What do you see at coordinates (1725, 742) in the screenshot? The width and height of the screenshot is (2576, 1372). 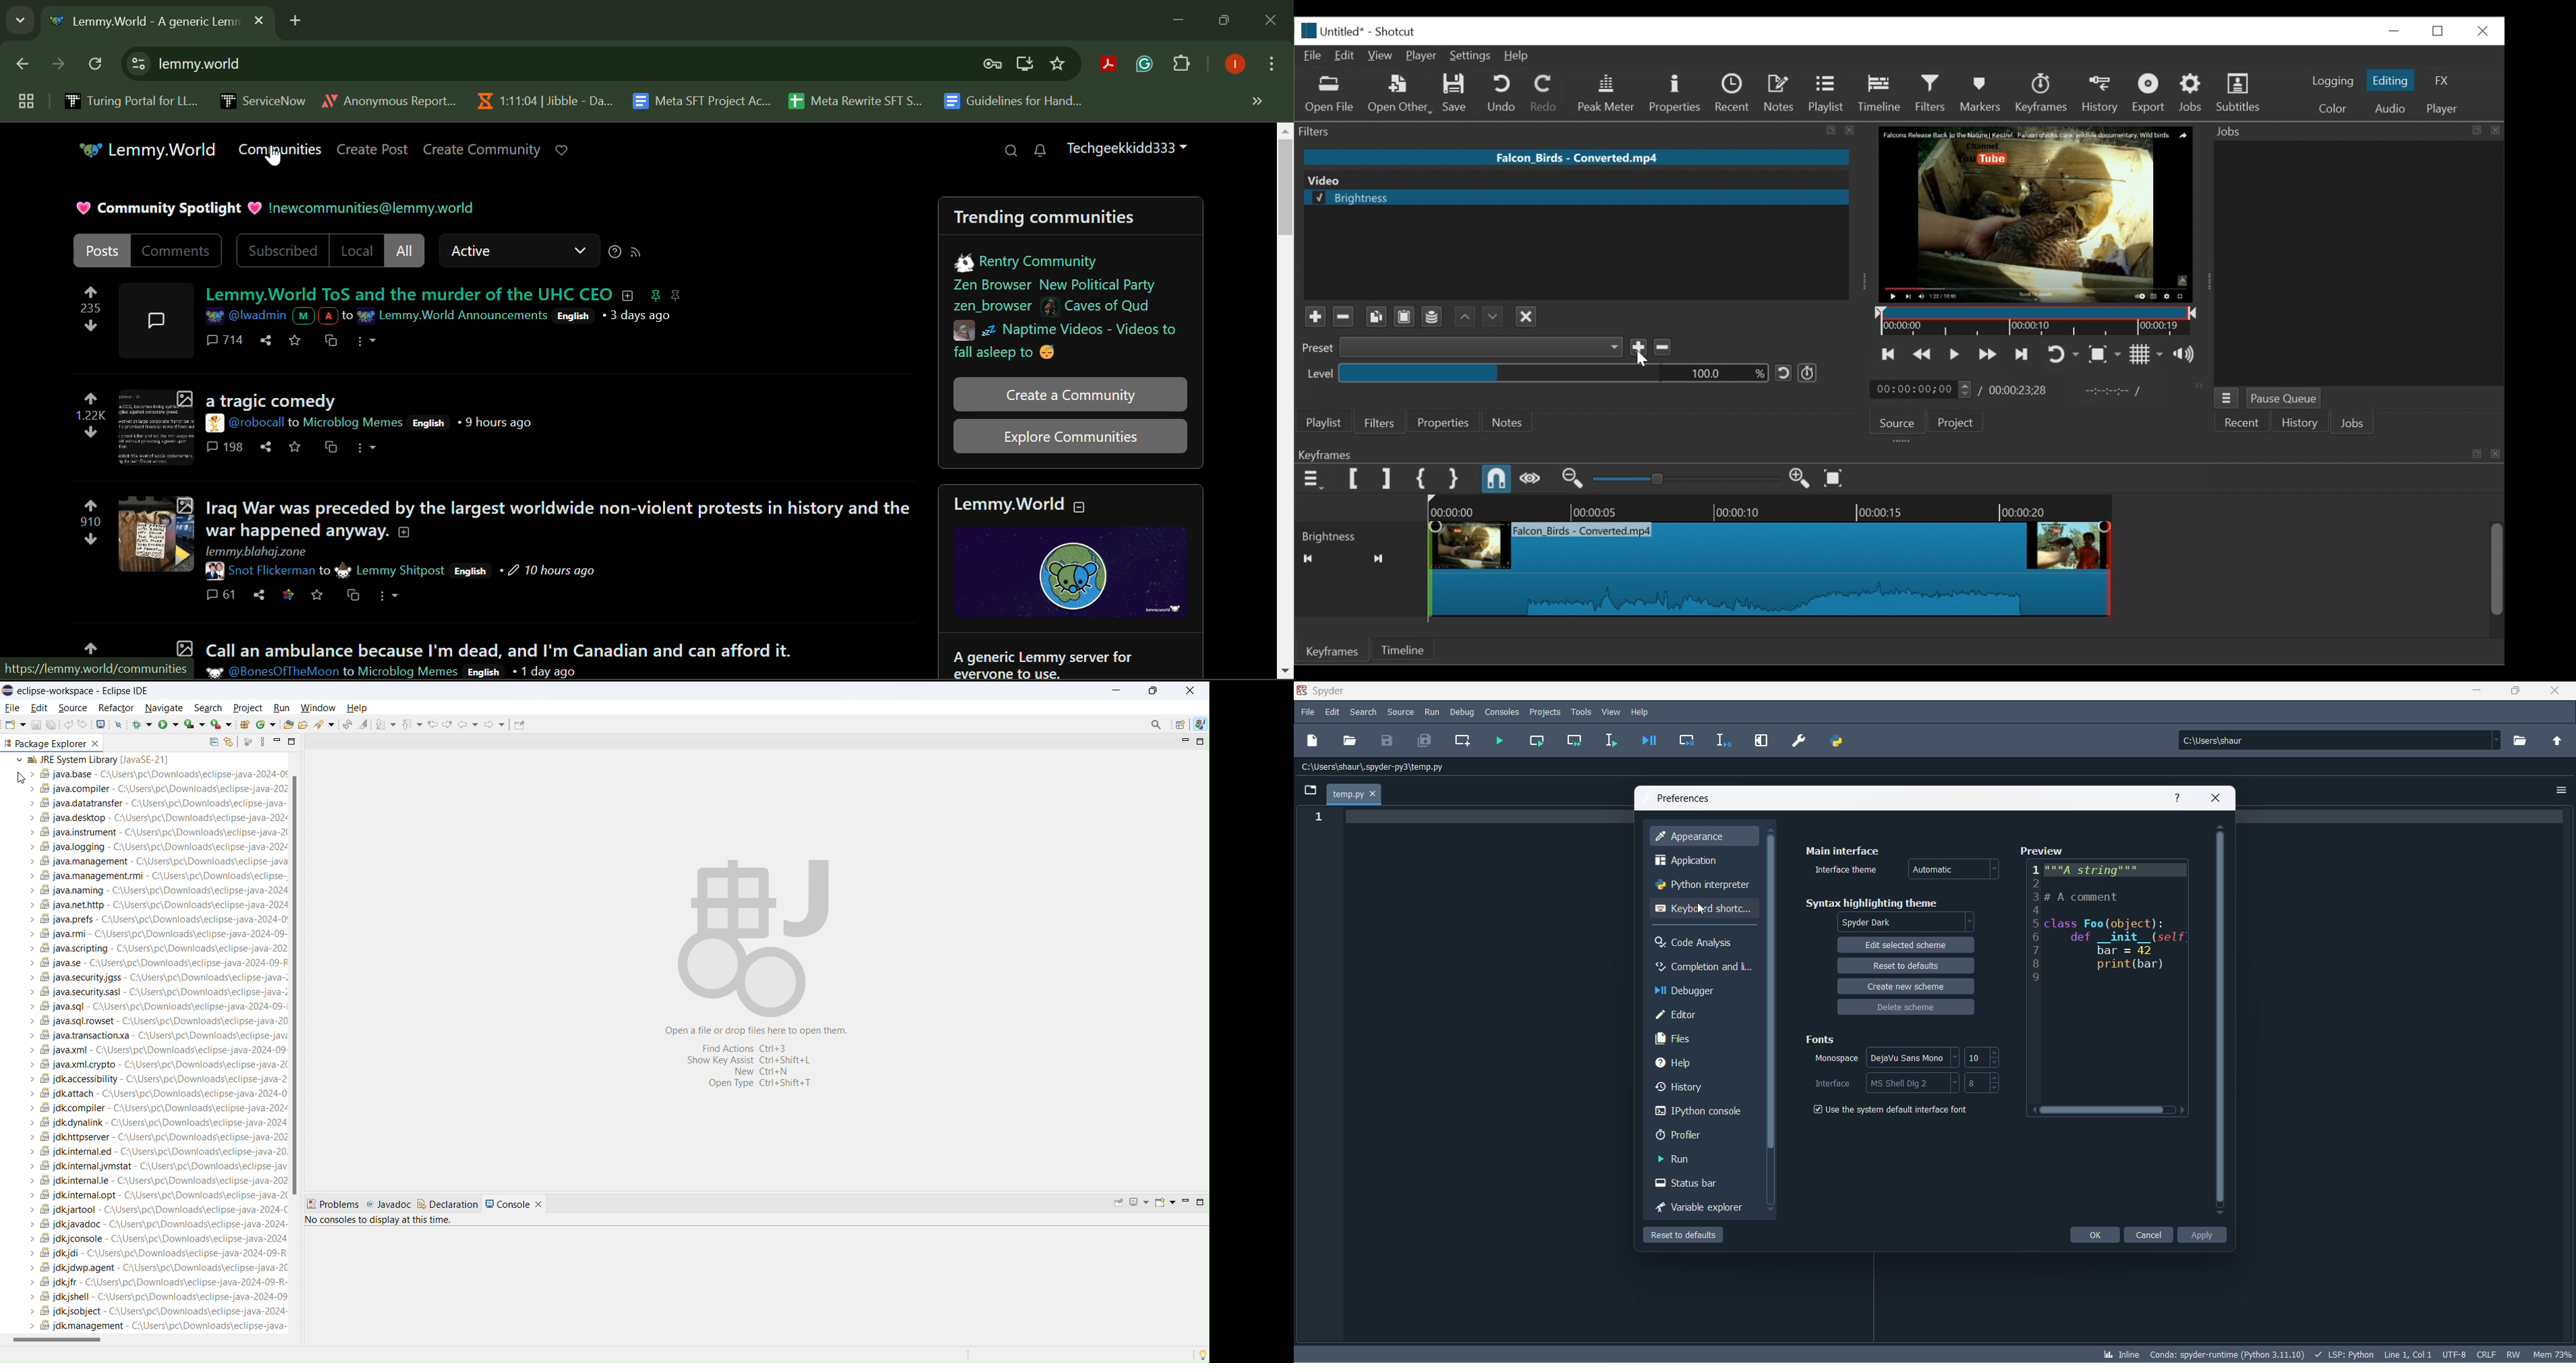 I see `debug selection` at bounding box center [1725, 742].